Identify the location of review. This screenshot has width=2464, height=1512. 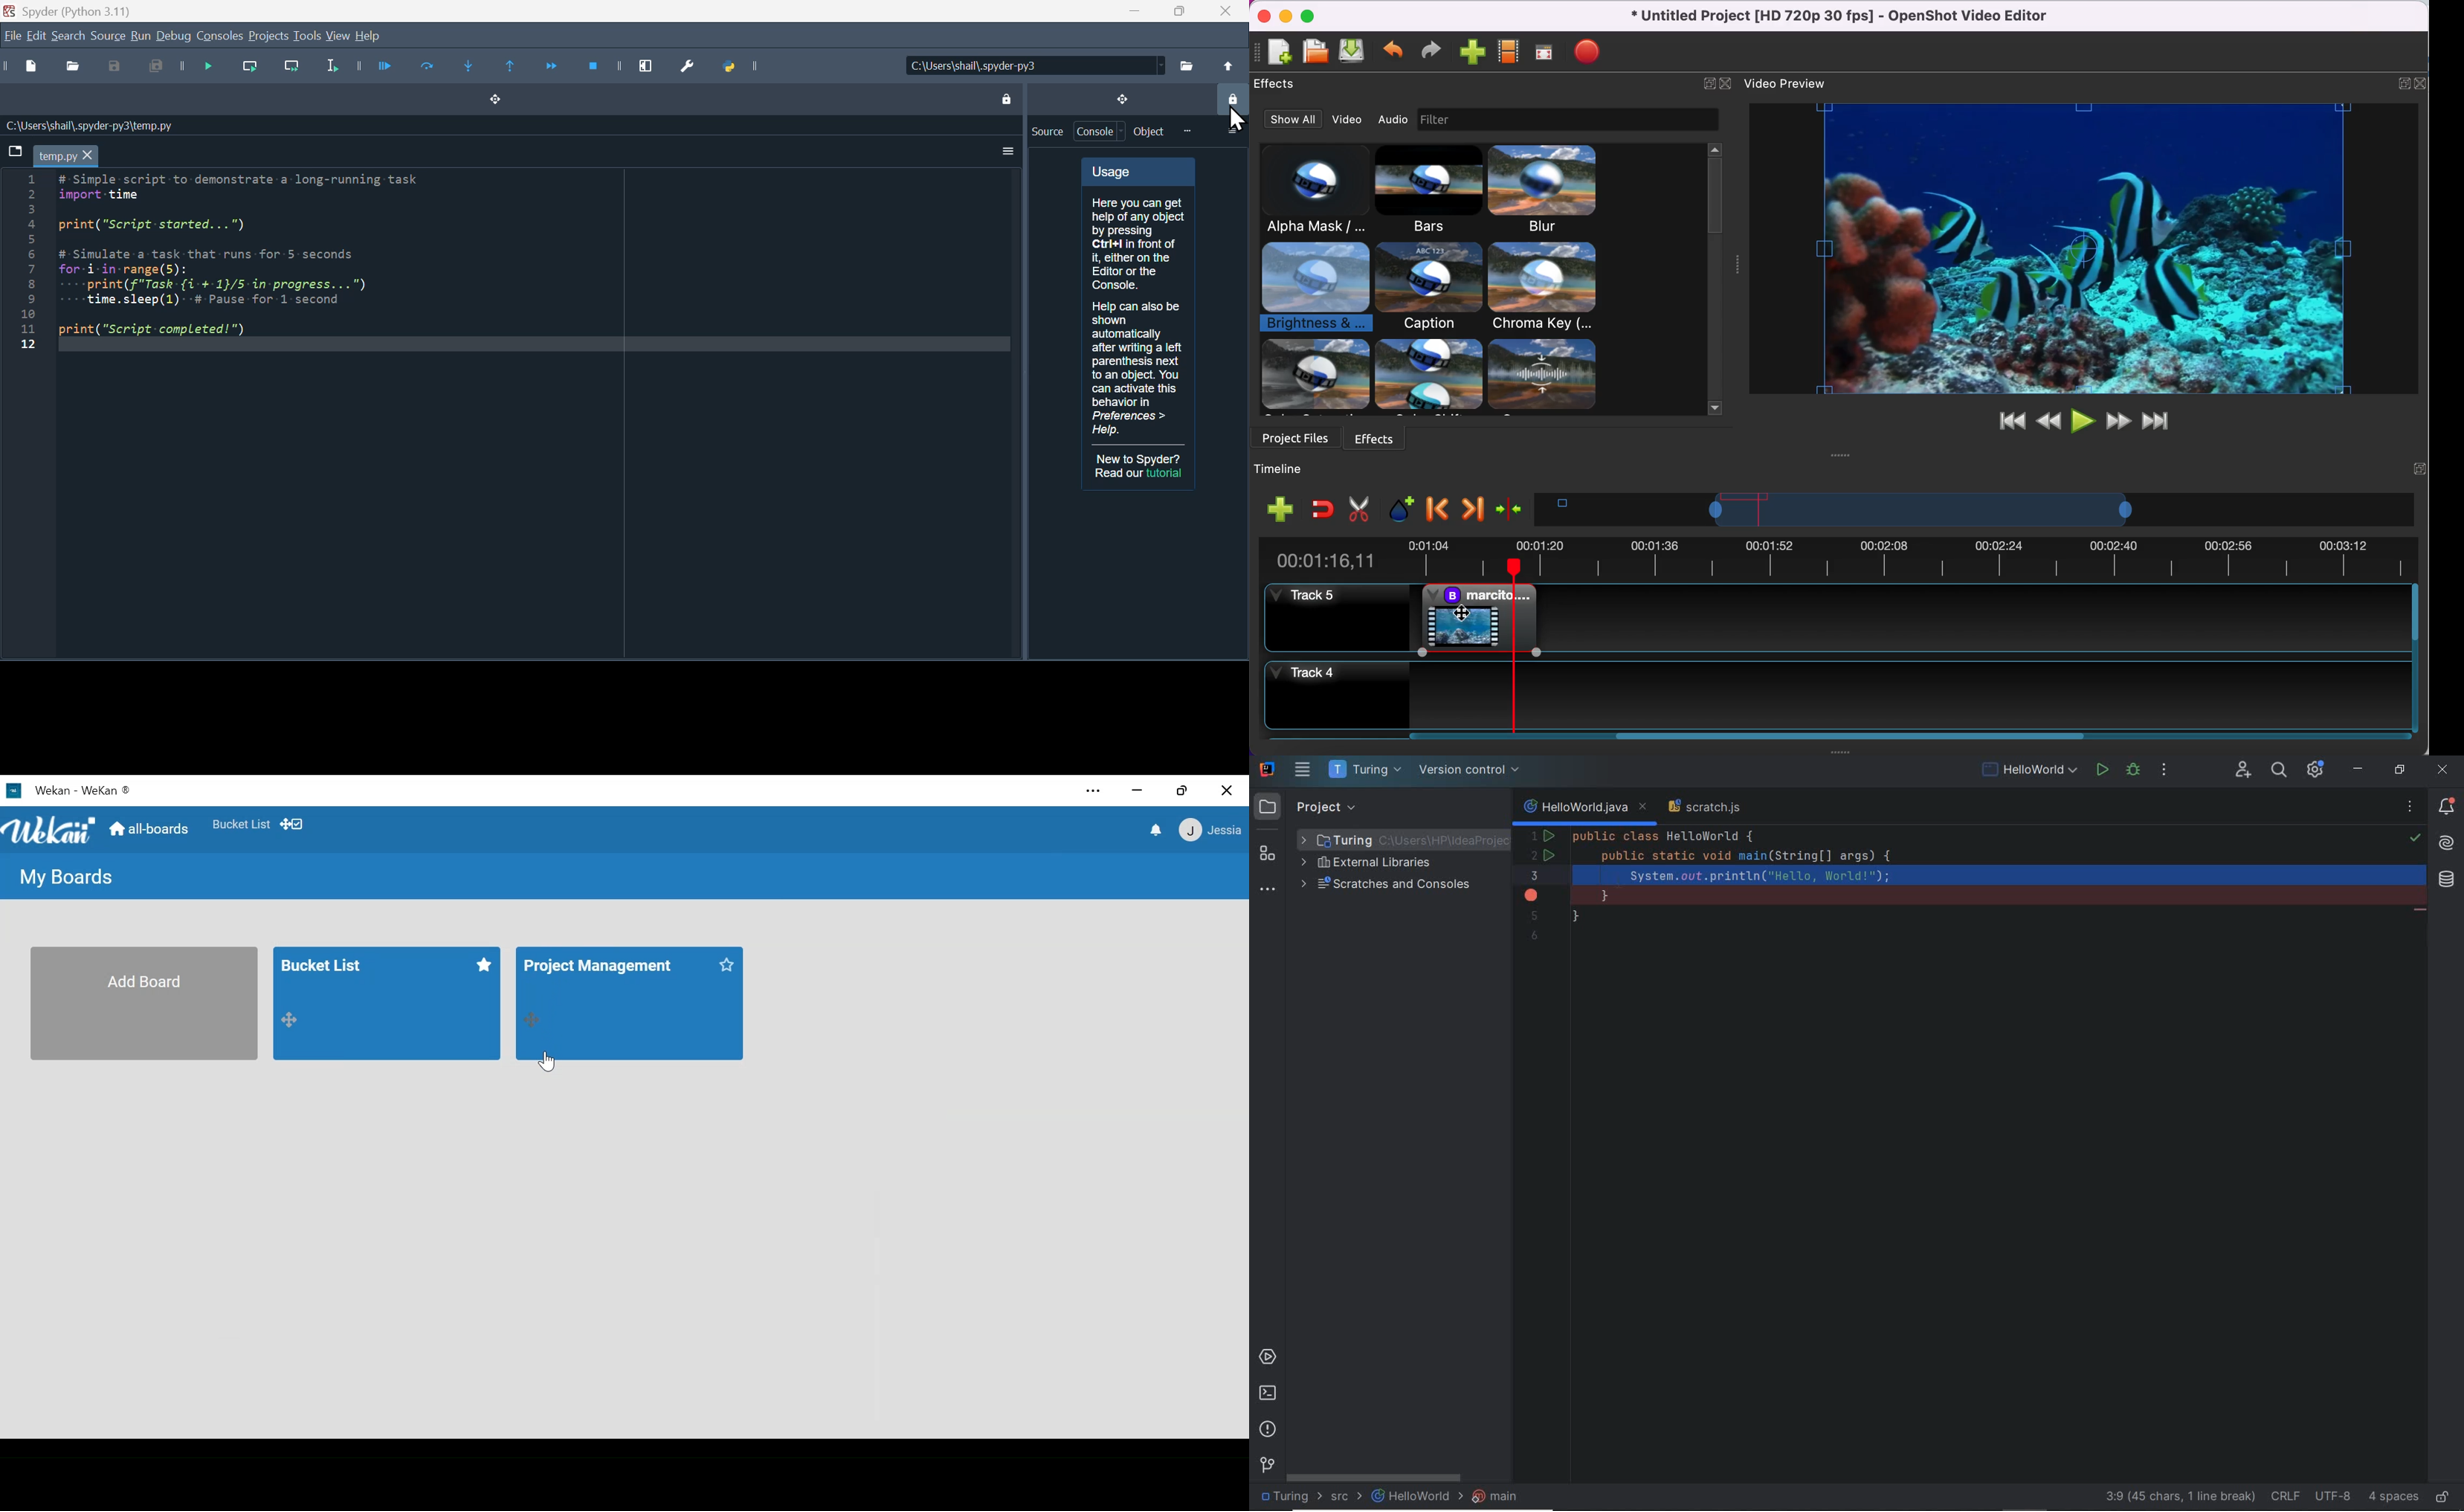
(2048, 419).